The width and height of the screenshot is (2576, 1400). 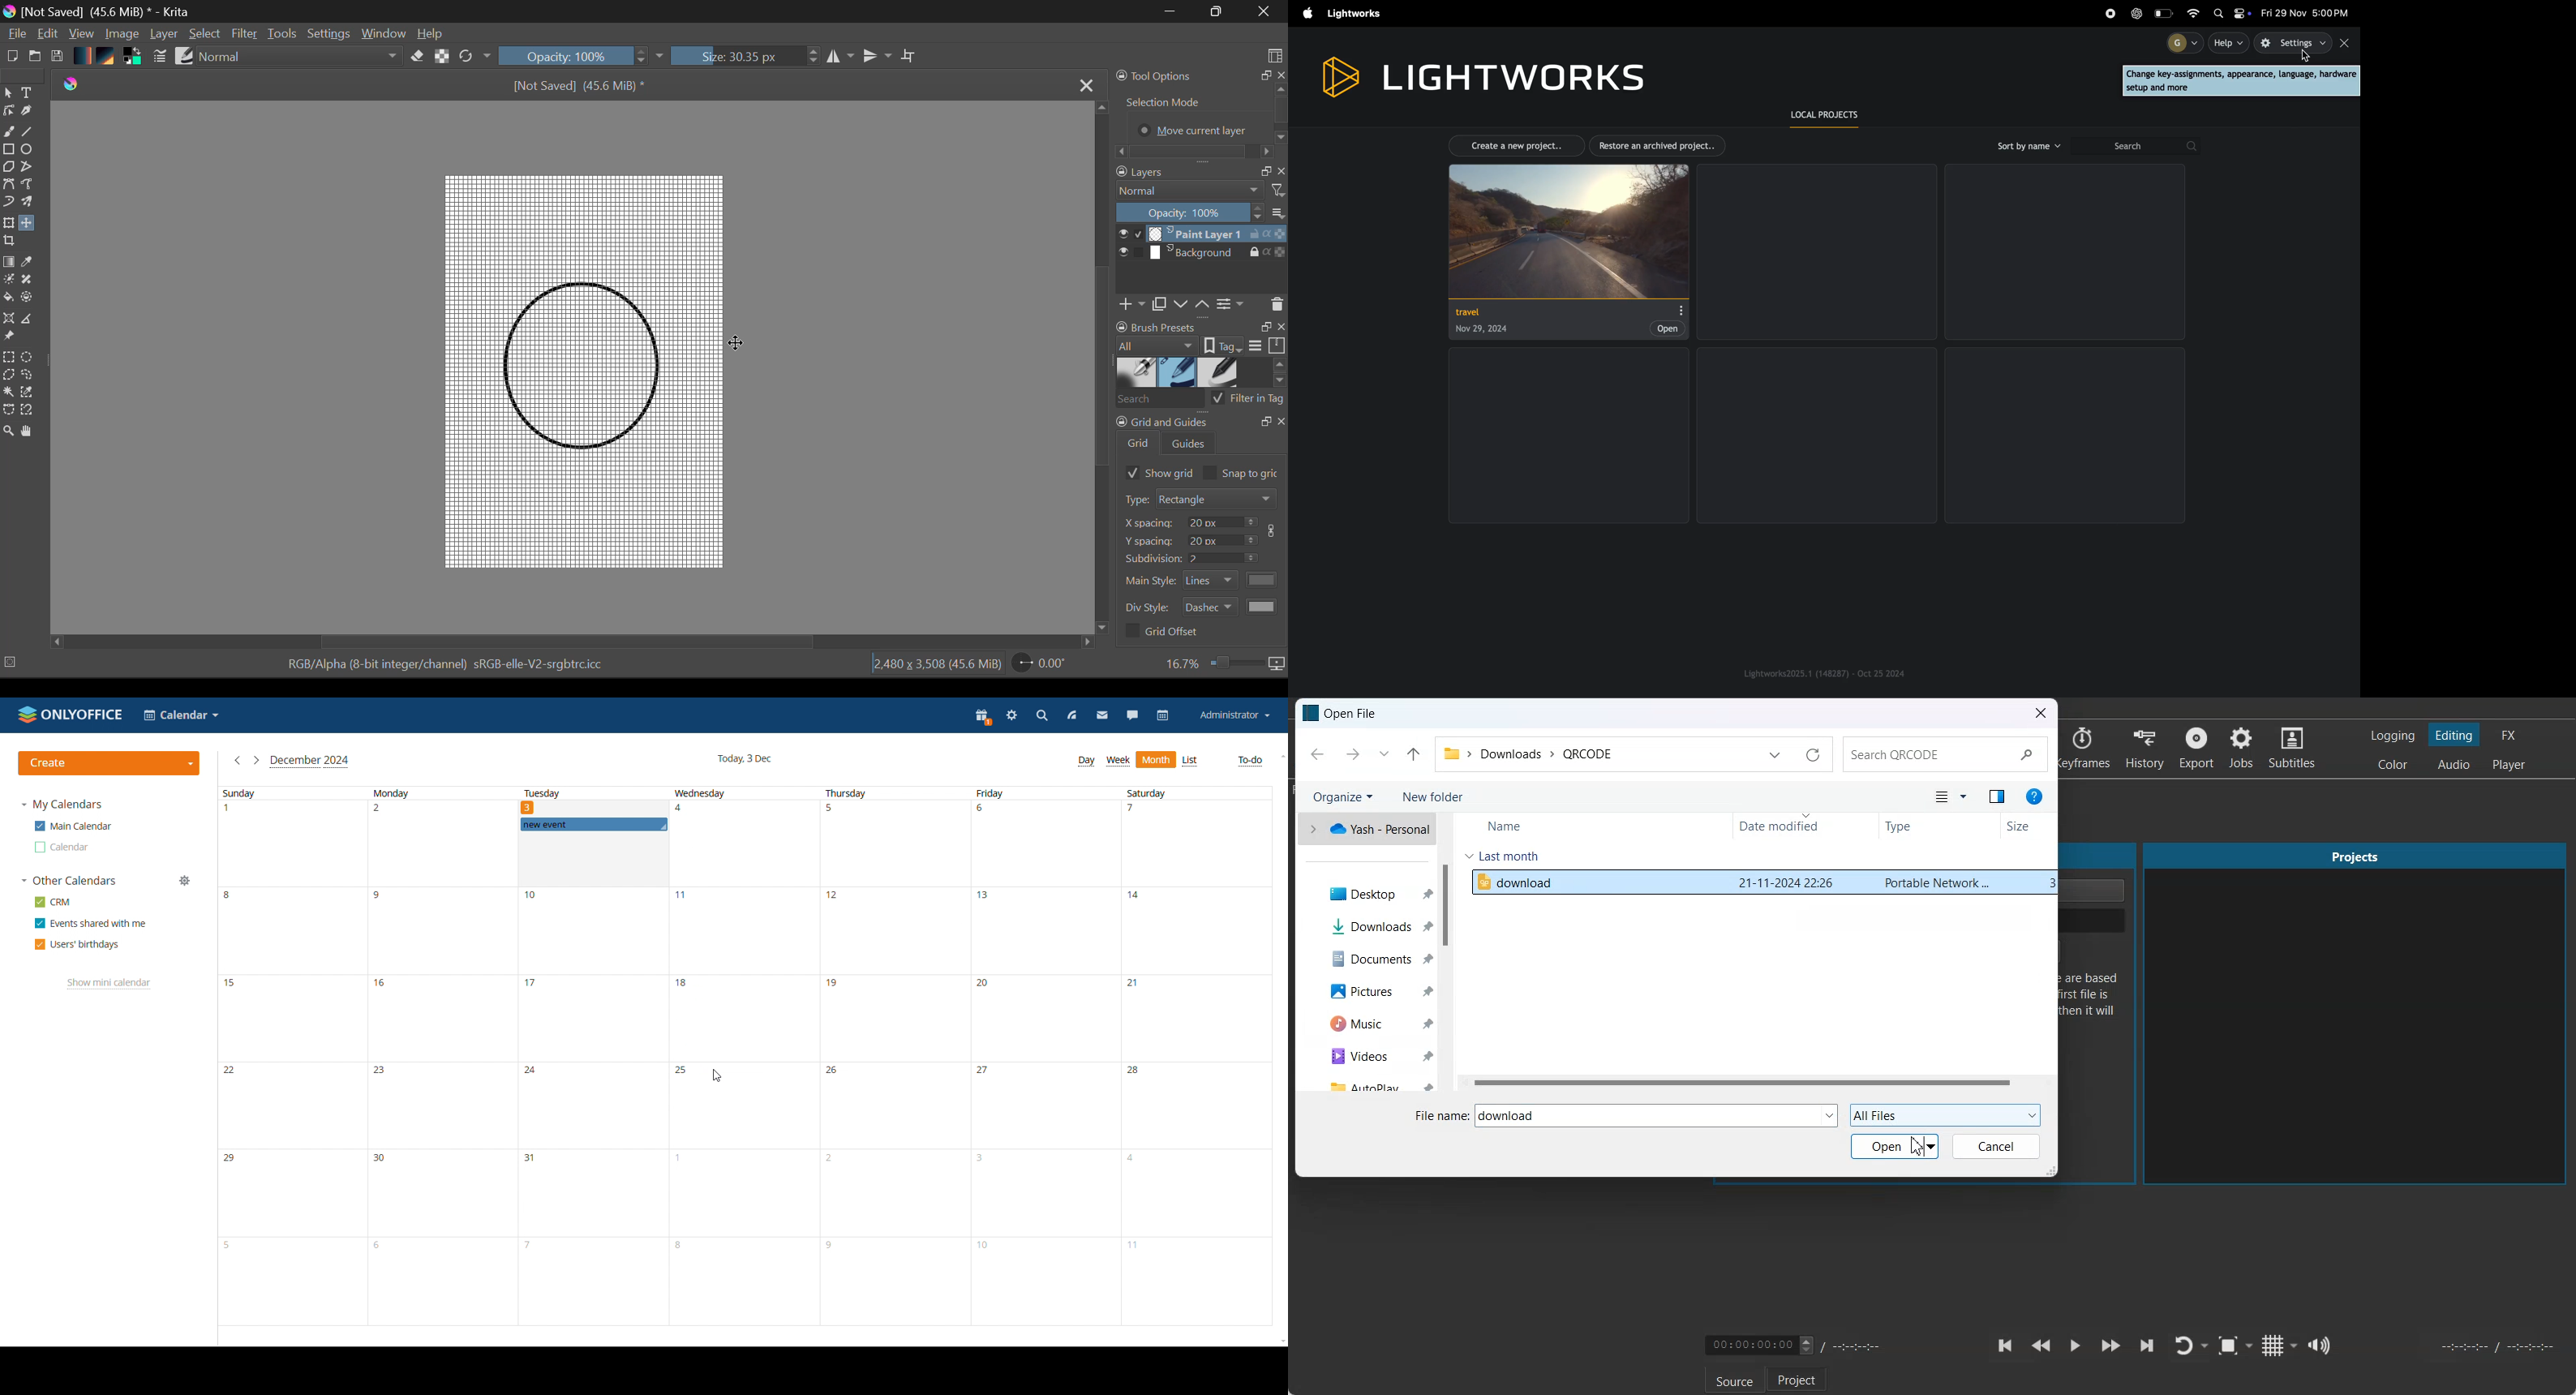 What do you see at coordinates (1566, 252) in the screenshot?
I see `project travel` at bounding box center [1566, 252].